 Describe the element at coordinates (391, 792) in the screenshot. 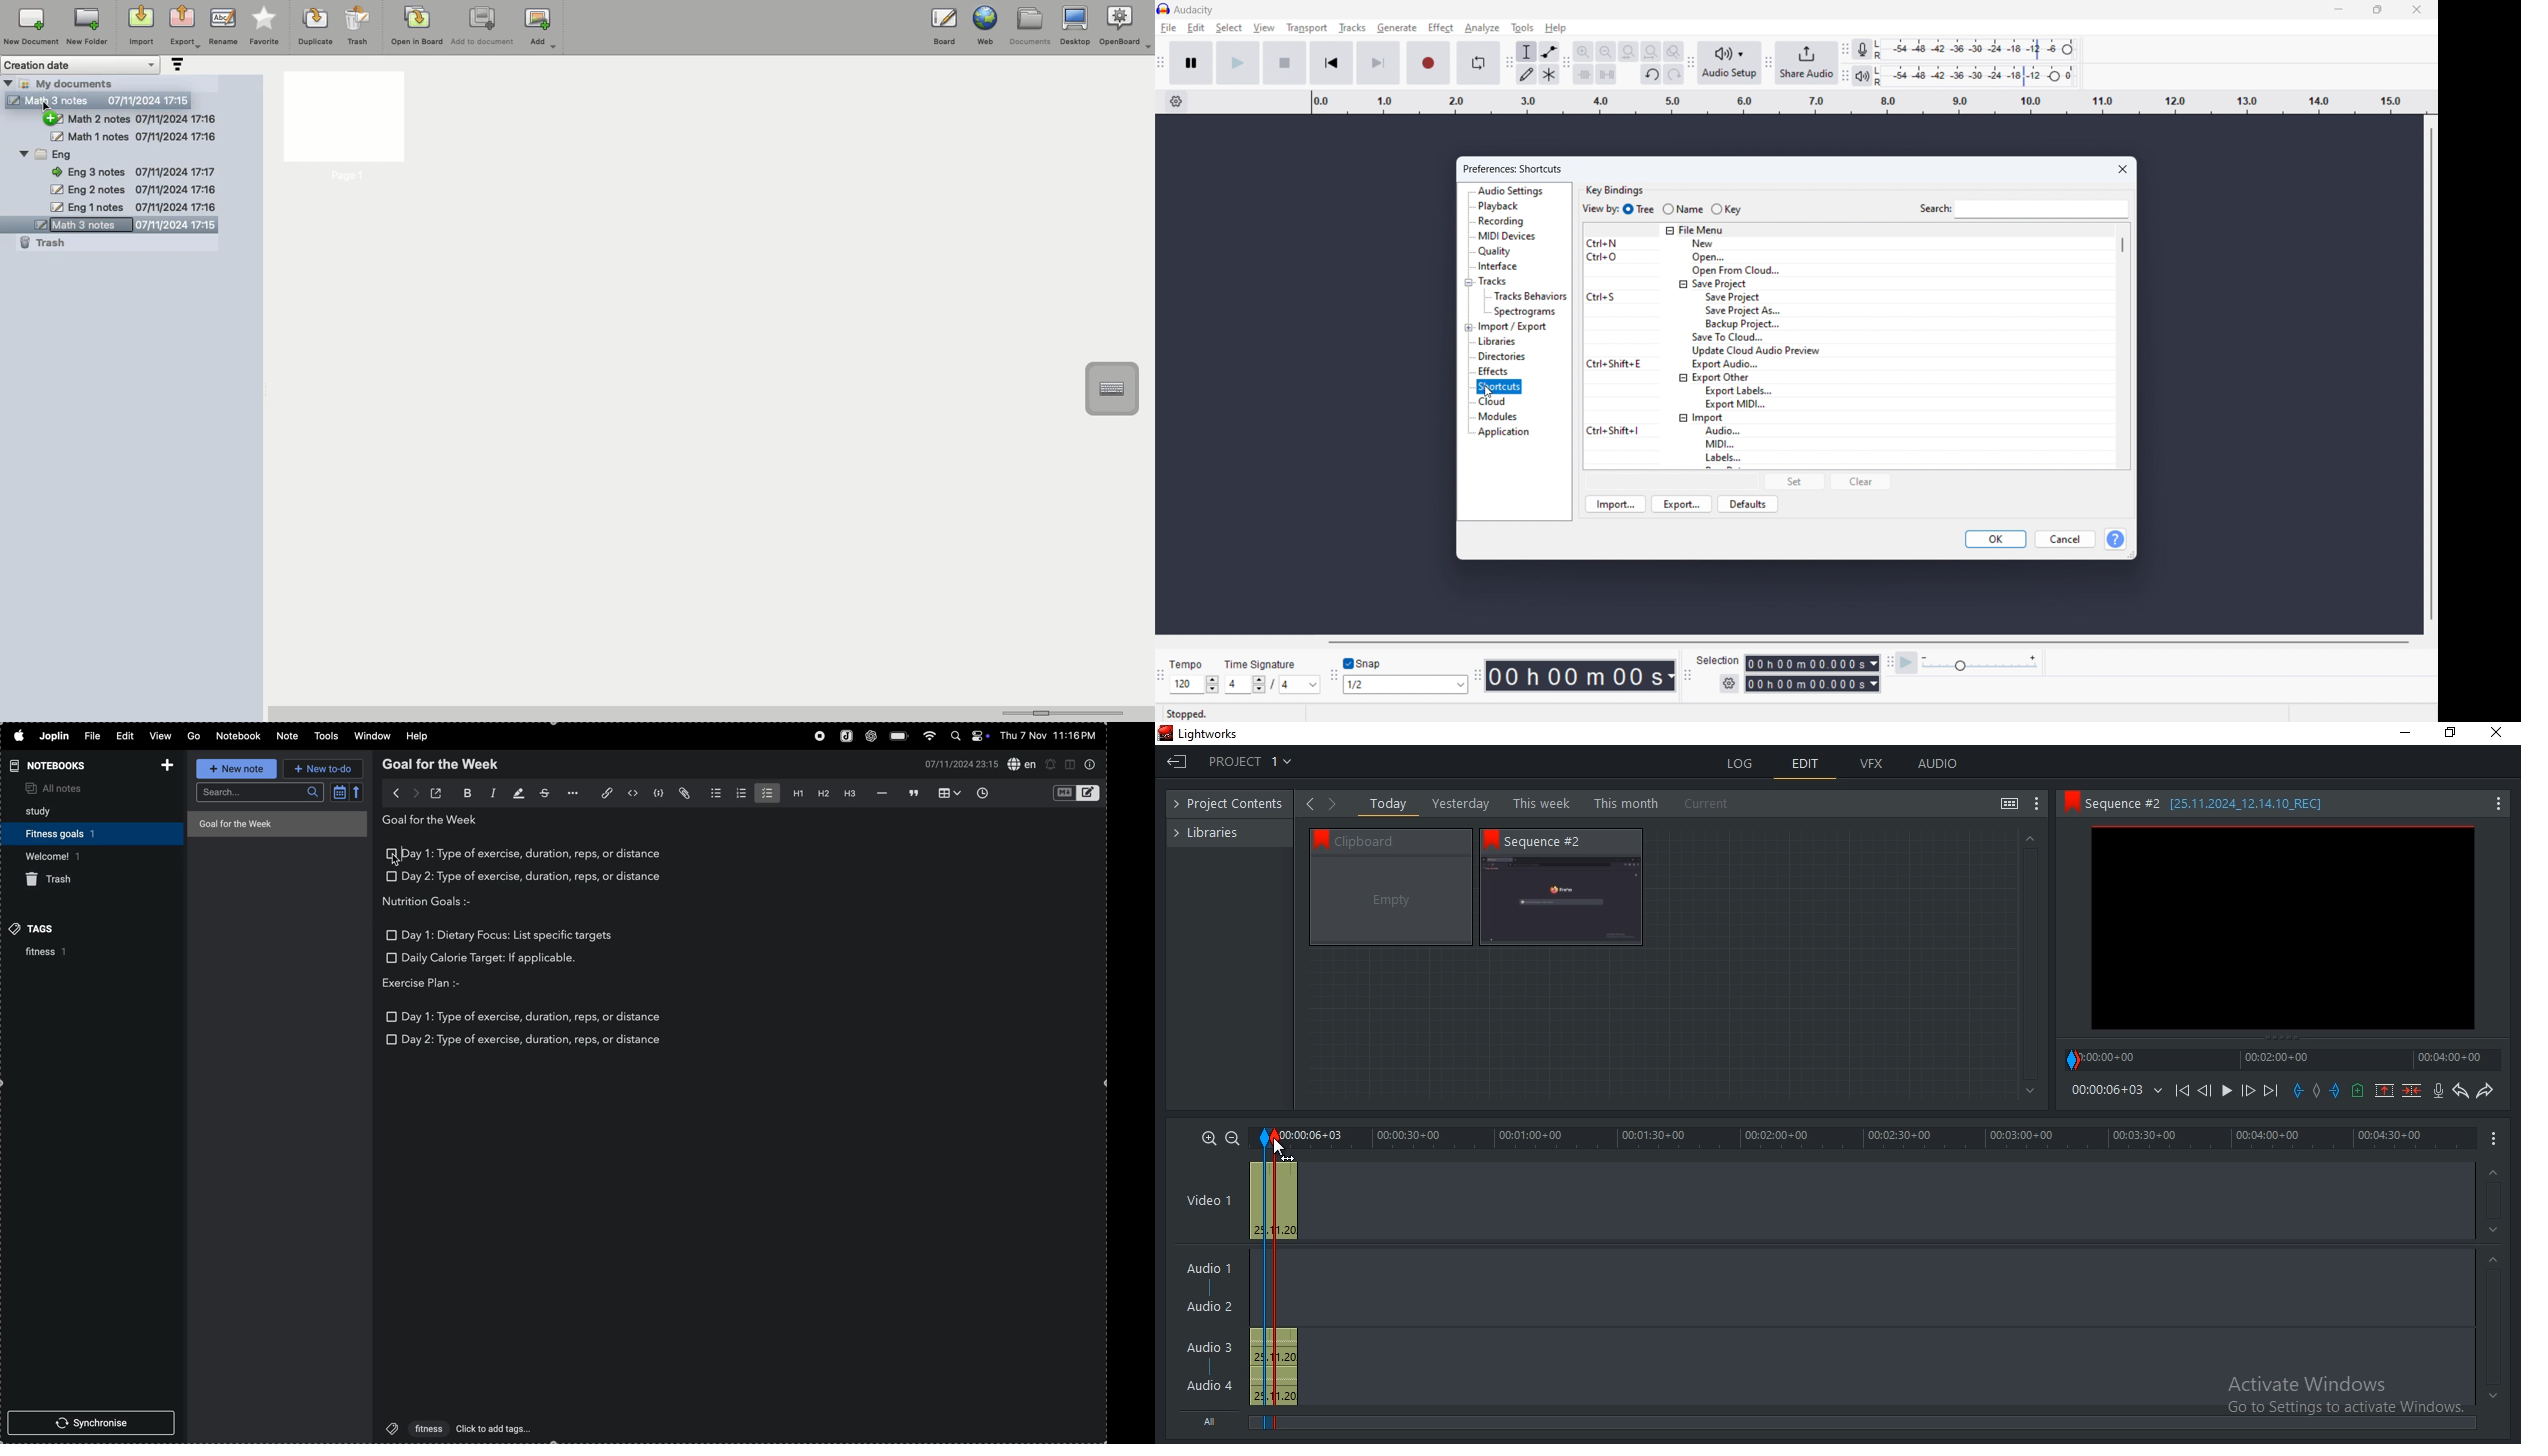

I see `back` at that location.